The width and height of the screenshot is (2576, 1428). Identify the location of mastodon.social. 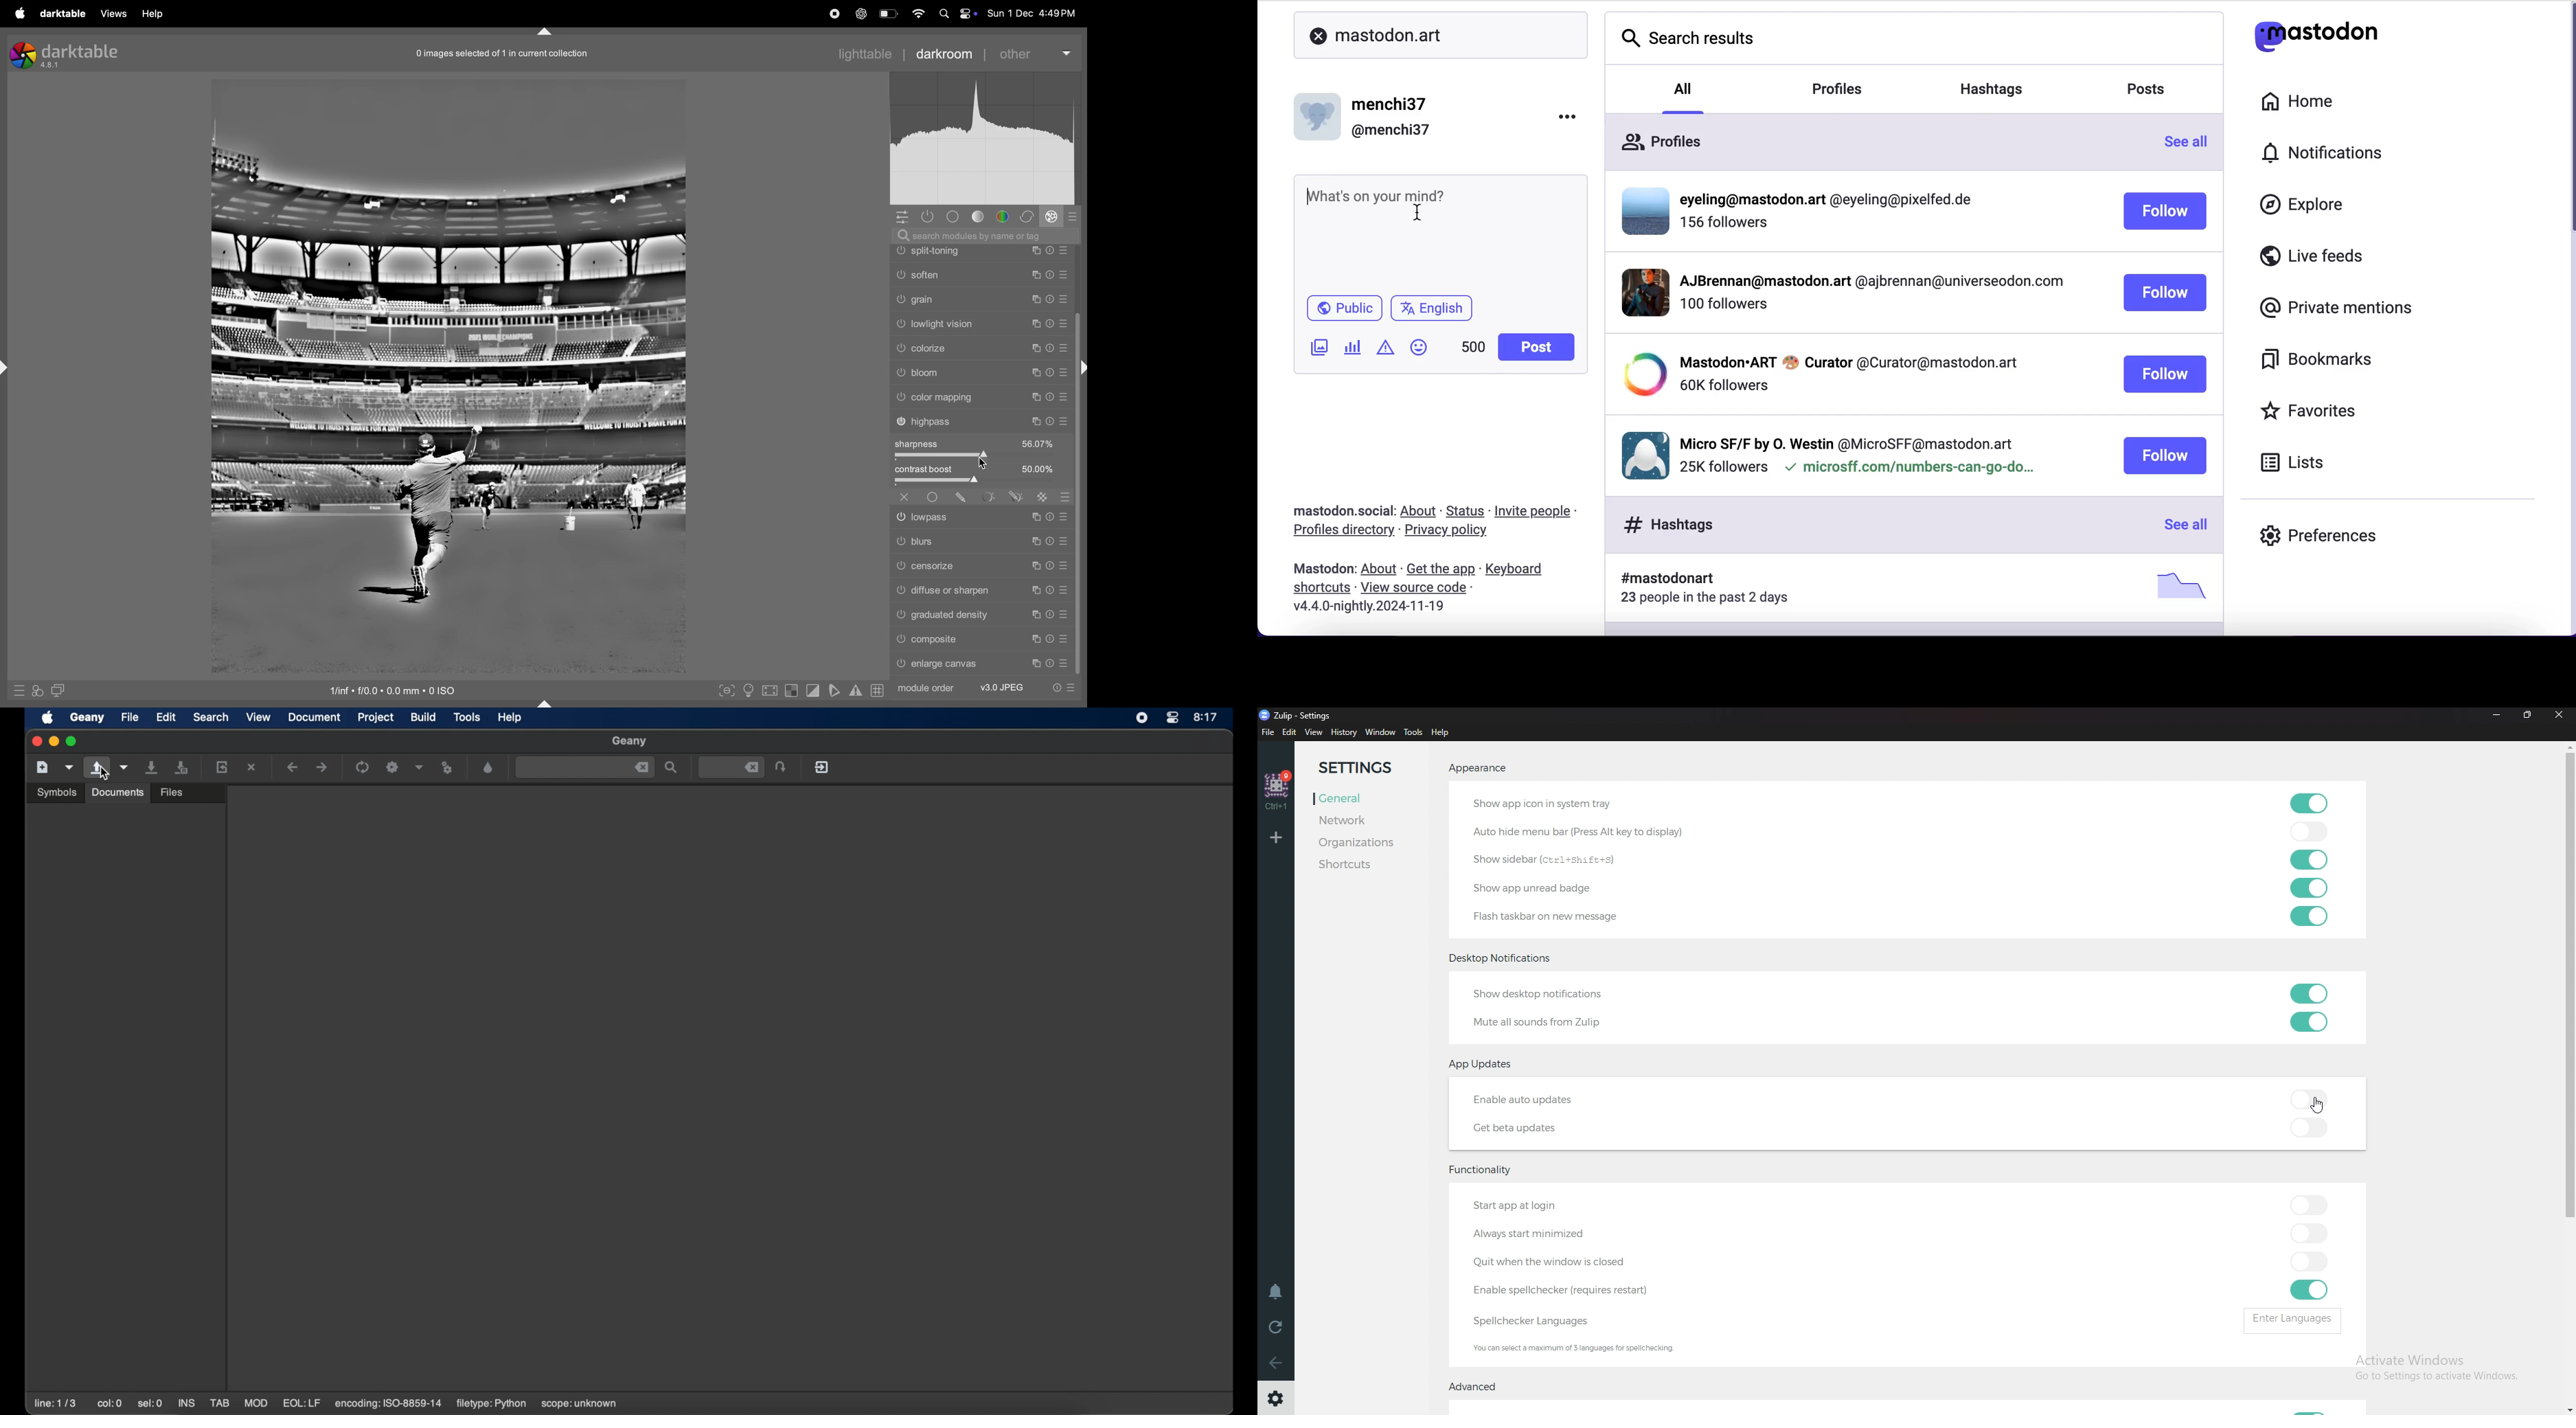
(1340, 510).